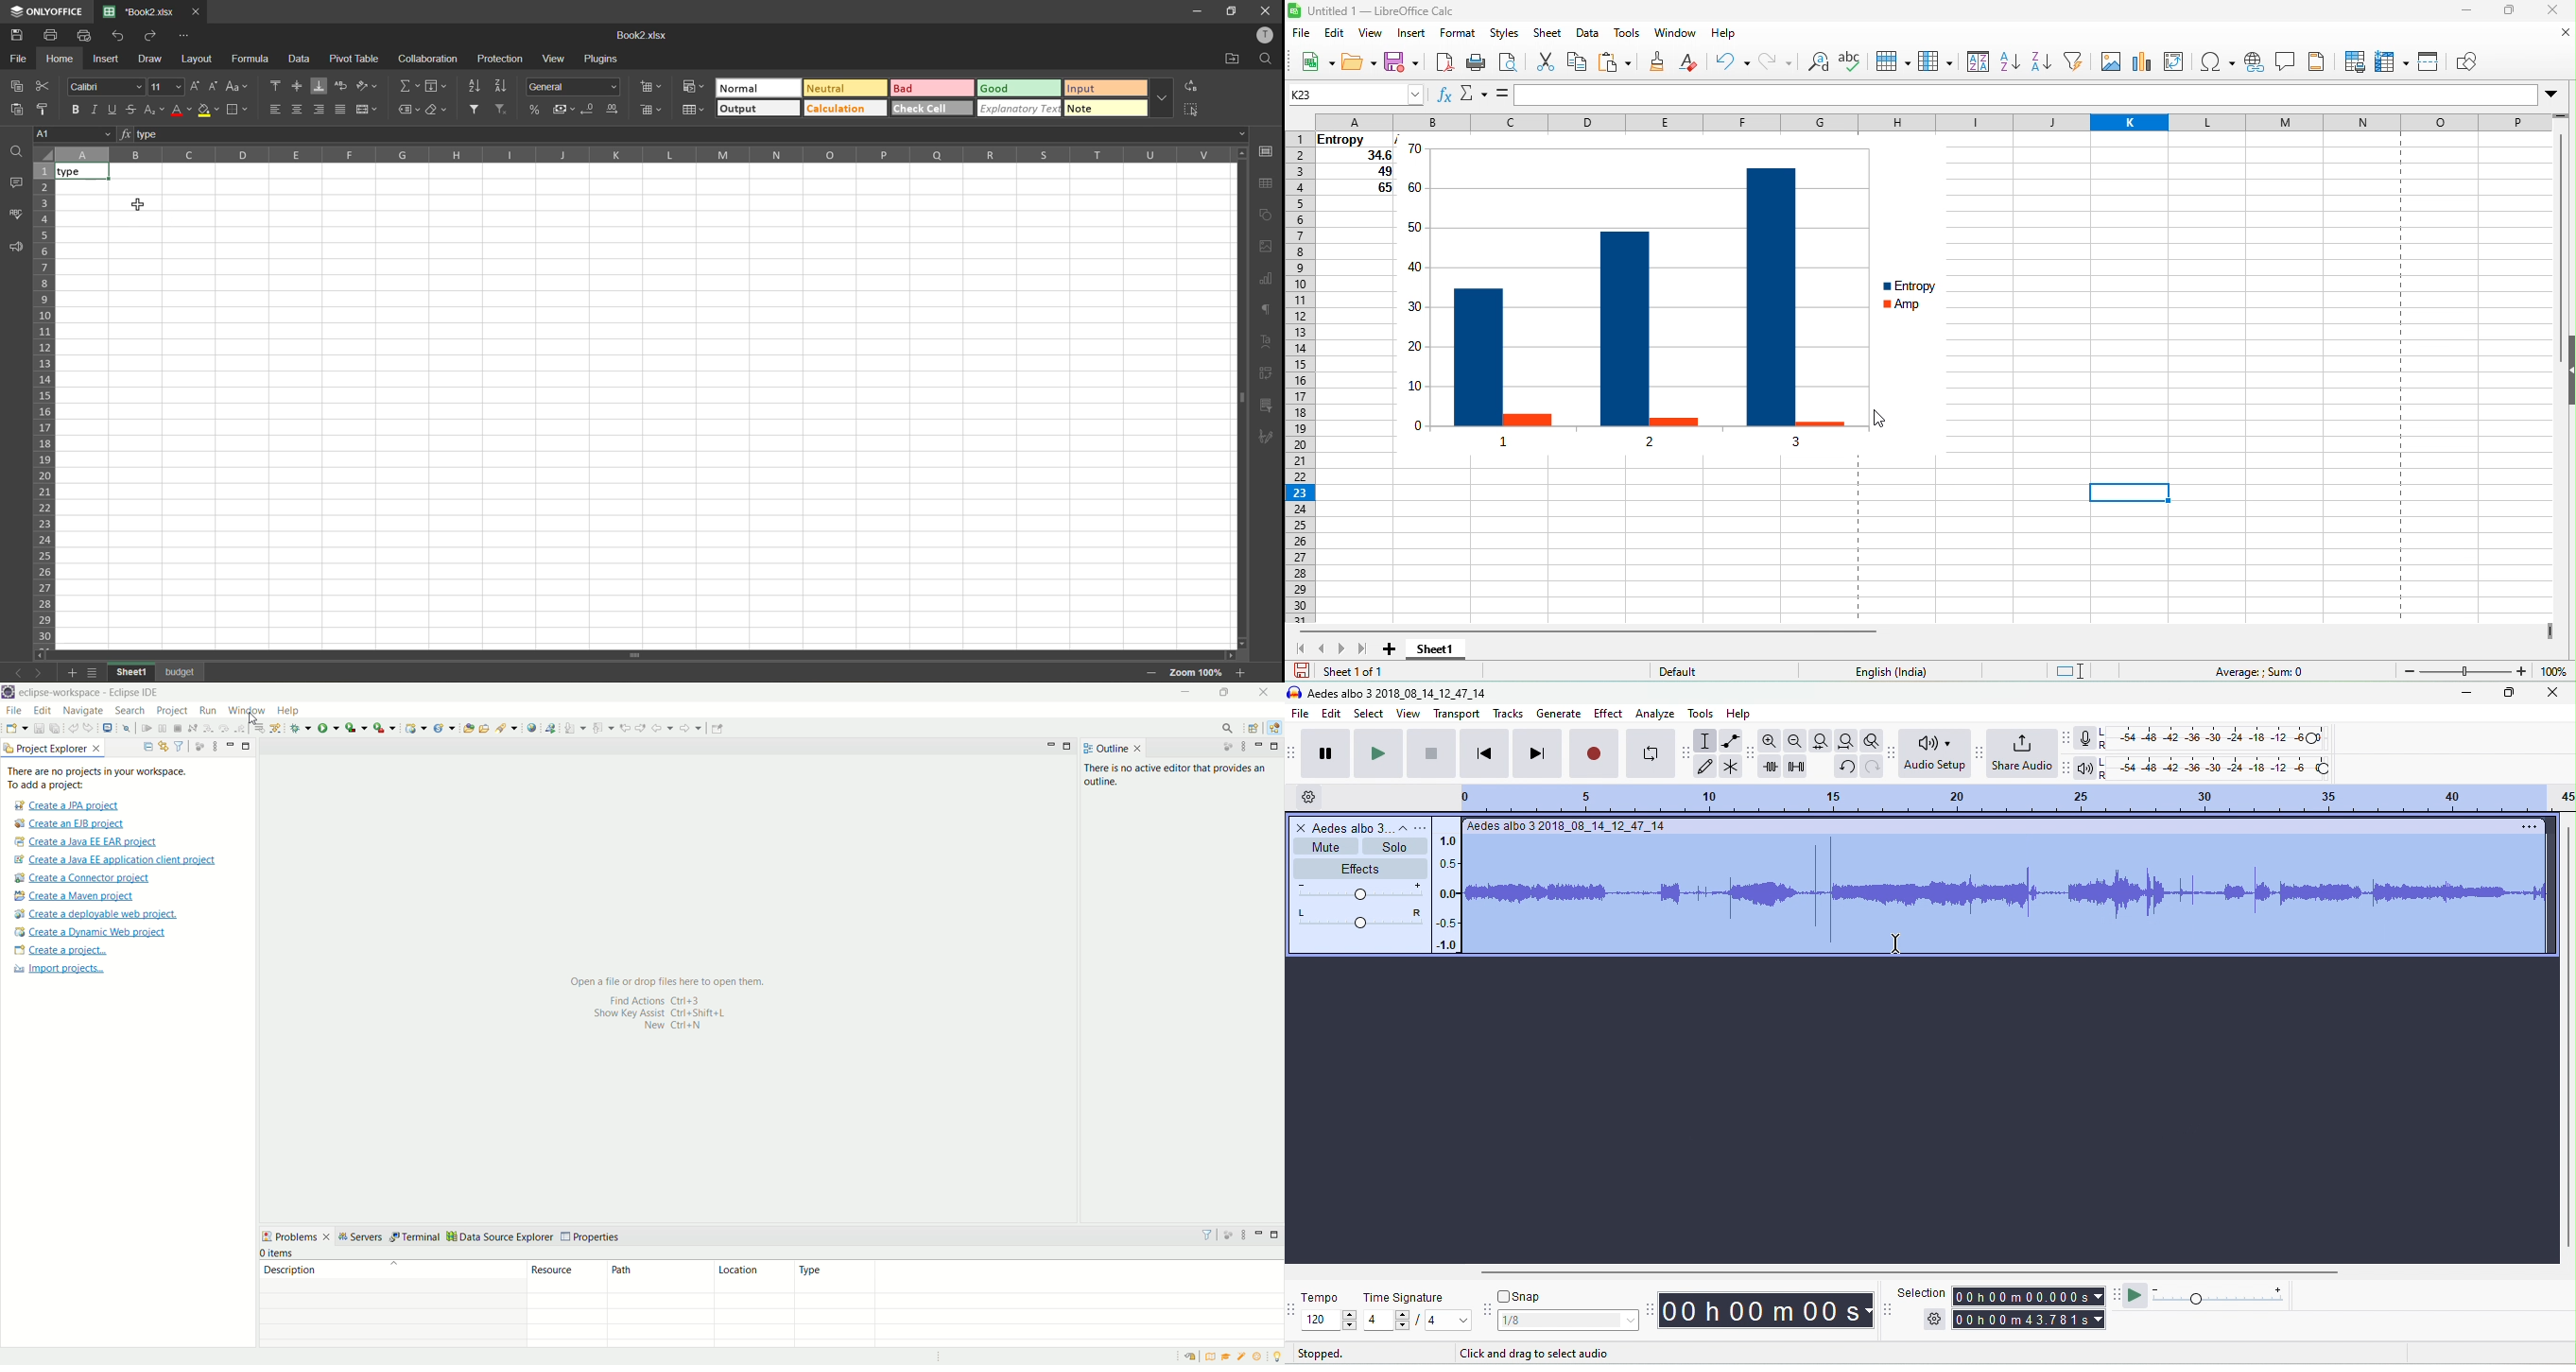  What do you see at coordinates (1431, 752) in the screenshot?
I see `stop` at bounding box center [1431, 752].